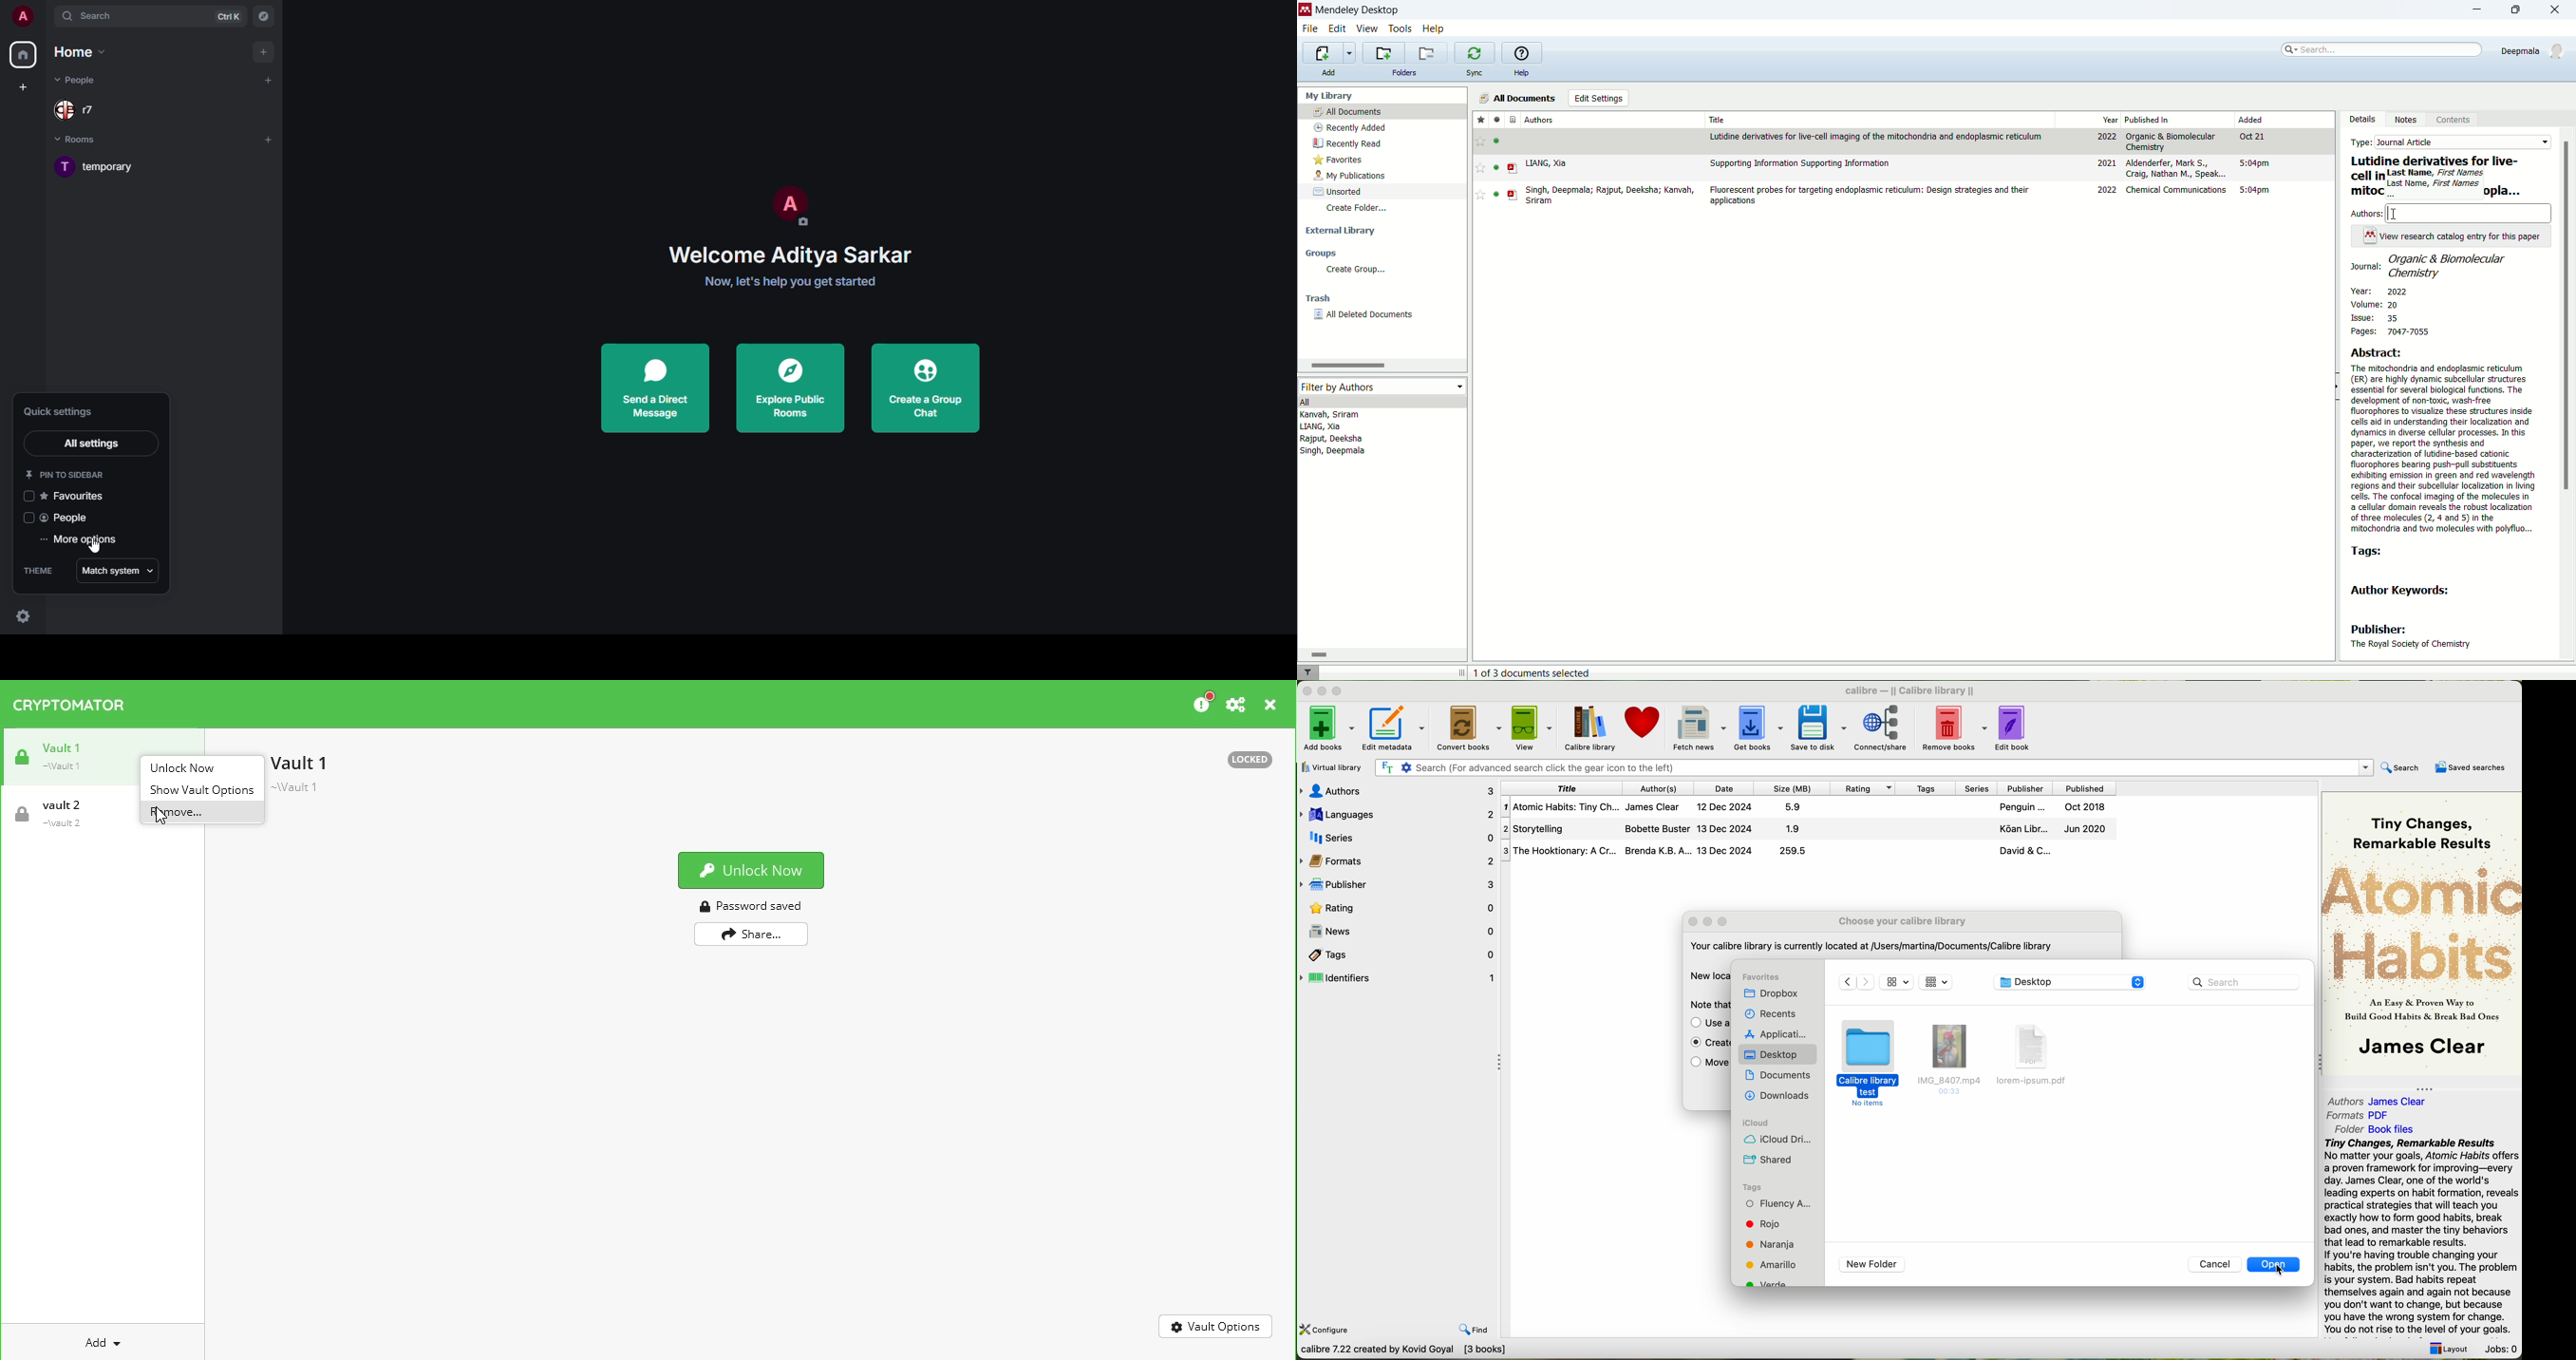 The image size is (2576, 1372). Describe the element at coordinates (791, 283) in the screenshot. I see `get started` at that location.